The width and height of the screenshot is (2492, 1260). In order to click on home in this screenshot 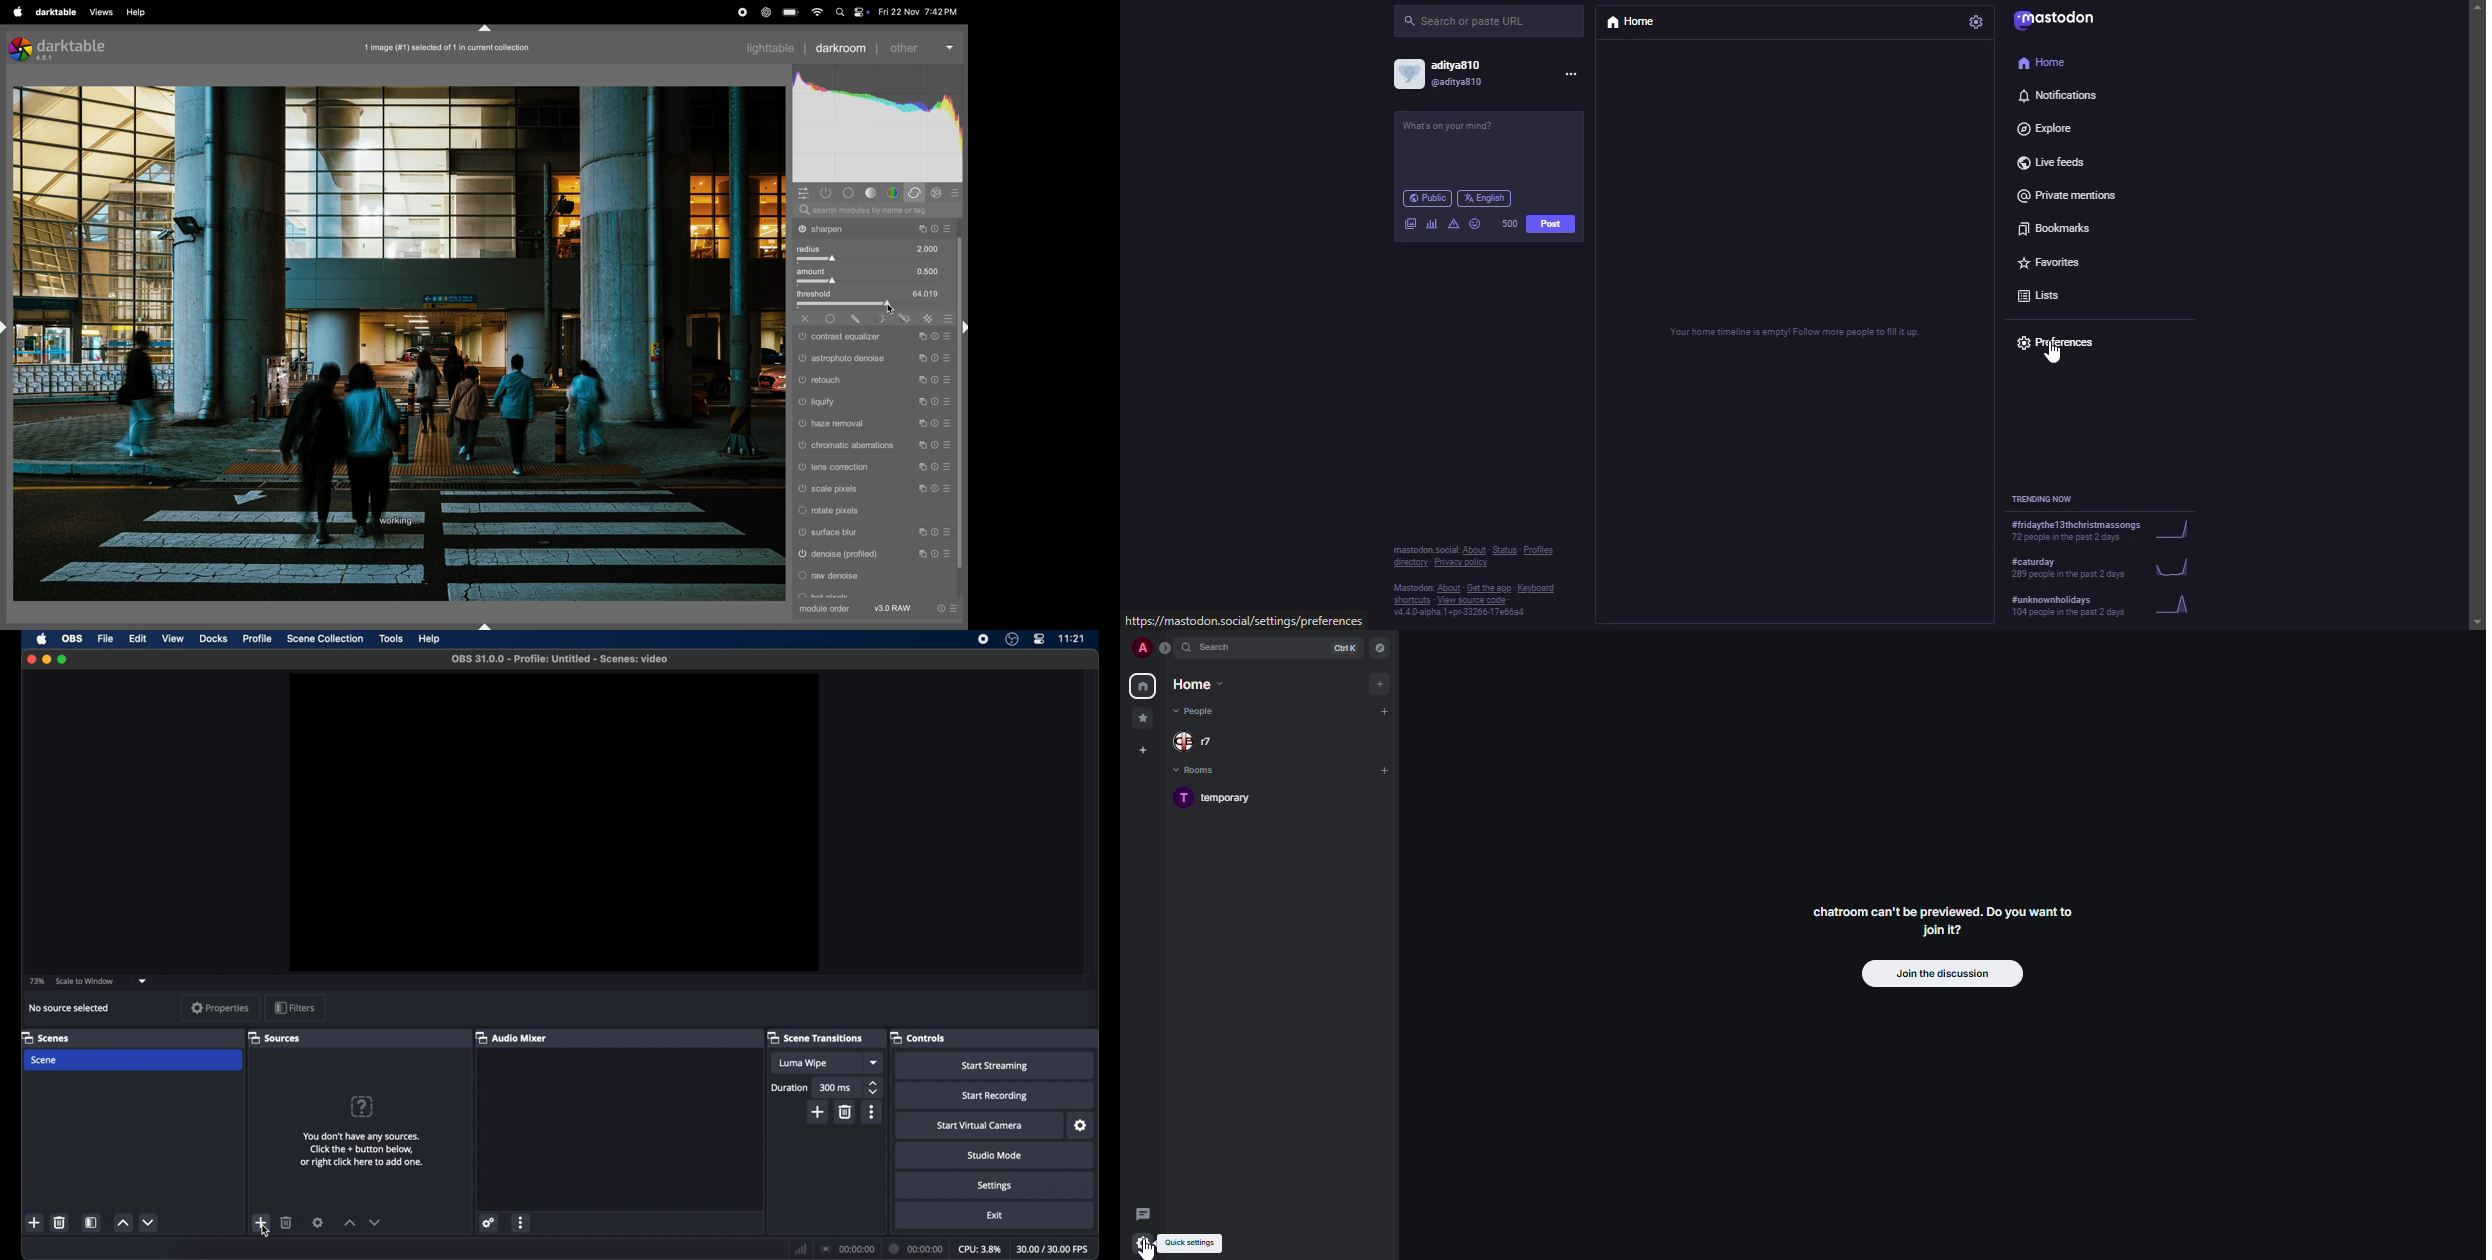, I will do `click(1633, 22)`.